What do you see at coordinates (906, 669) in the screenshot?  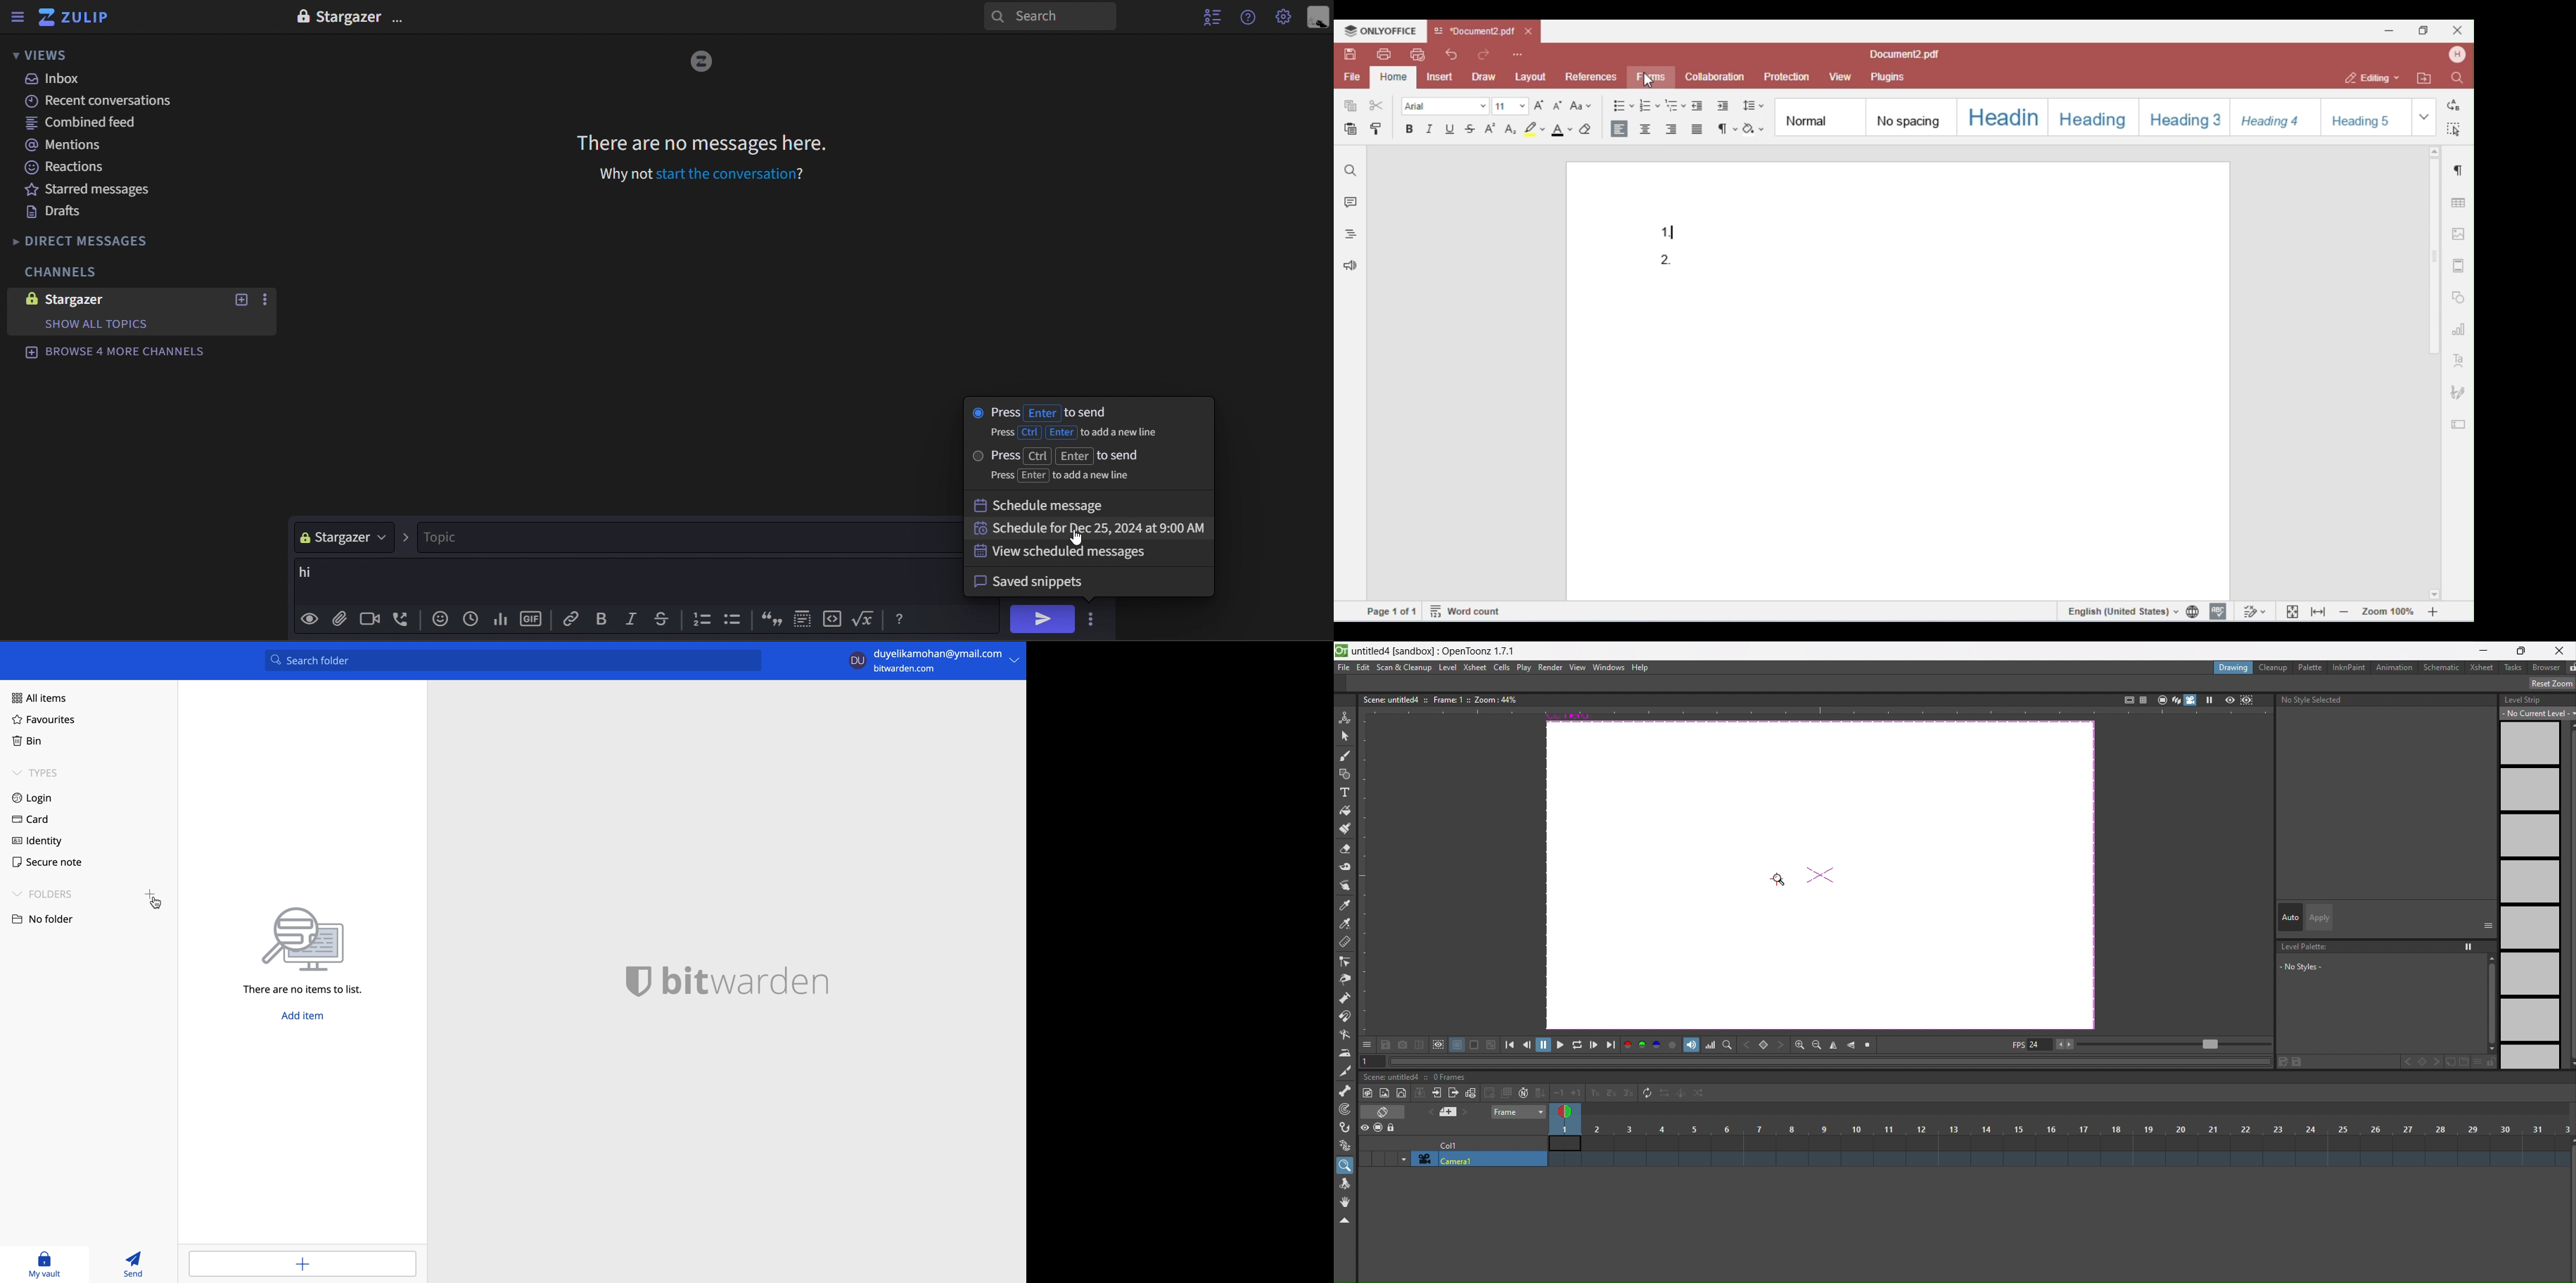 I see `bitwarden.com` at bounding box center [906, 669].